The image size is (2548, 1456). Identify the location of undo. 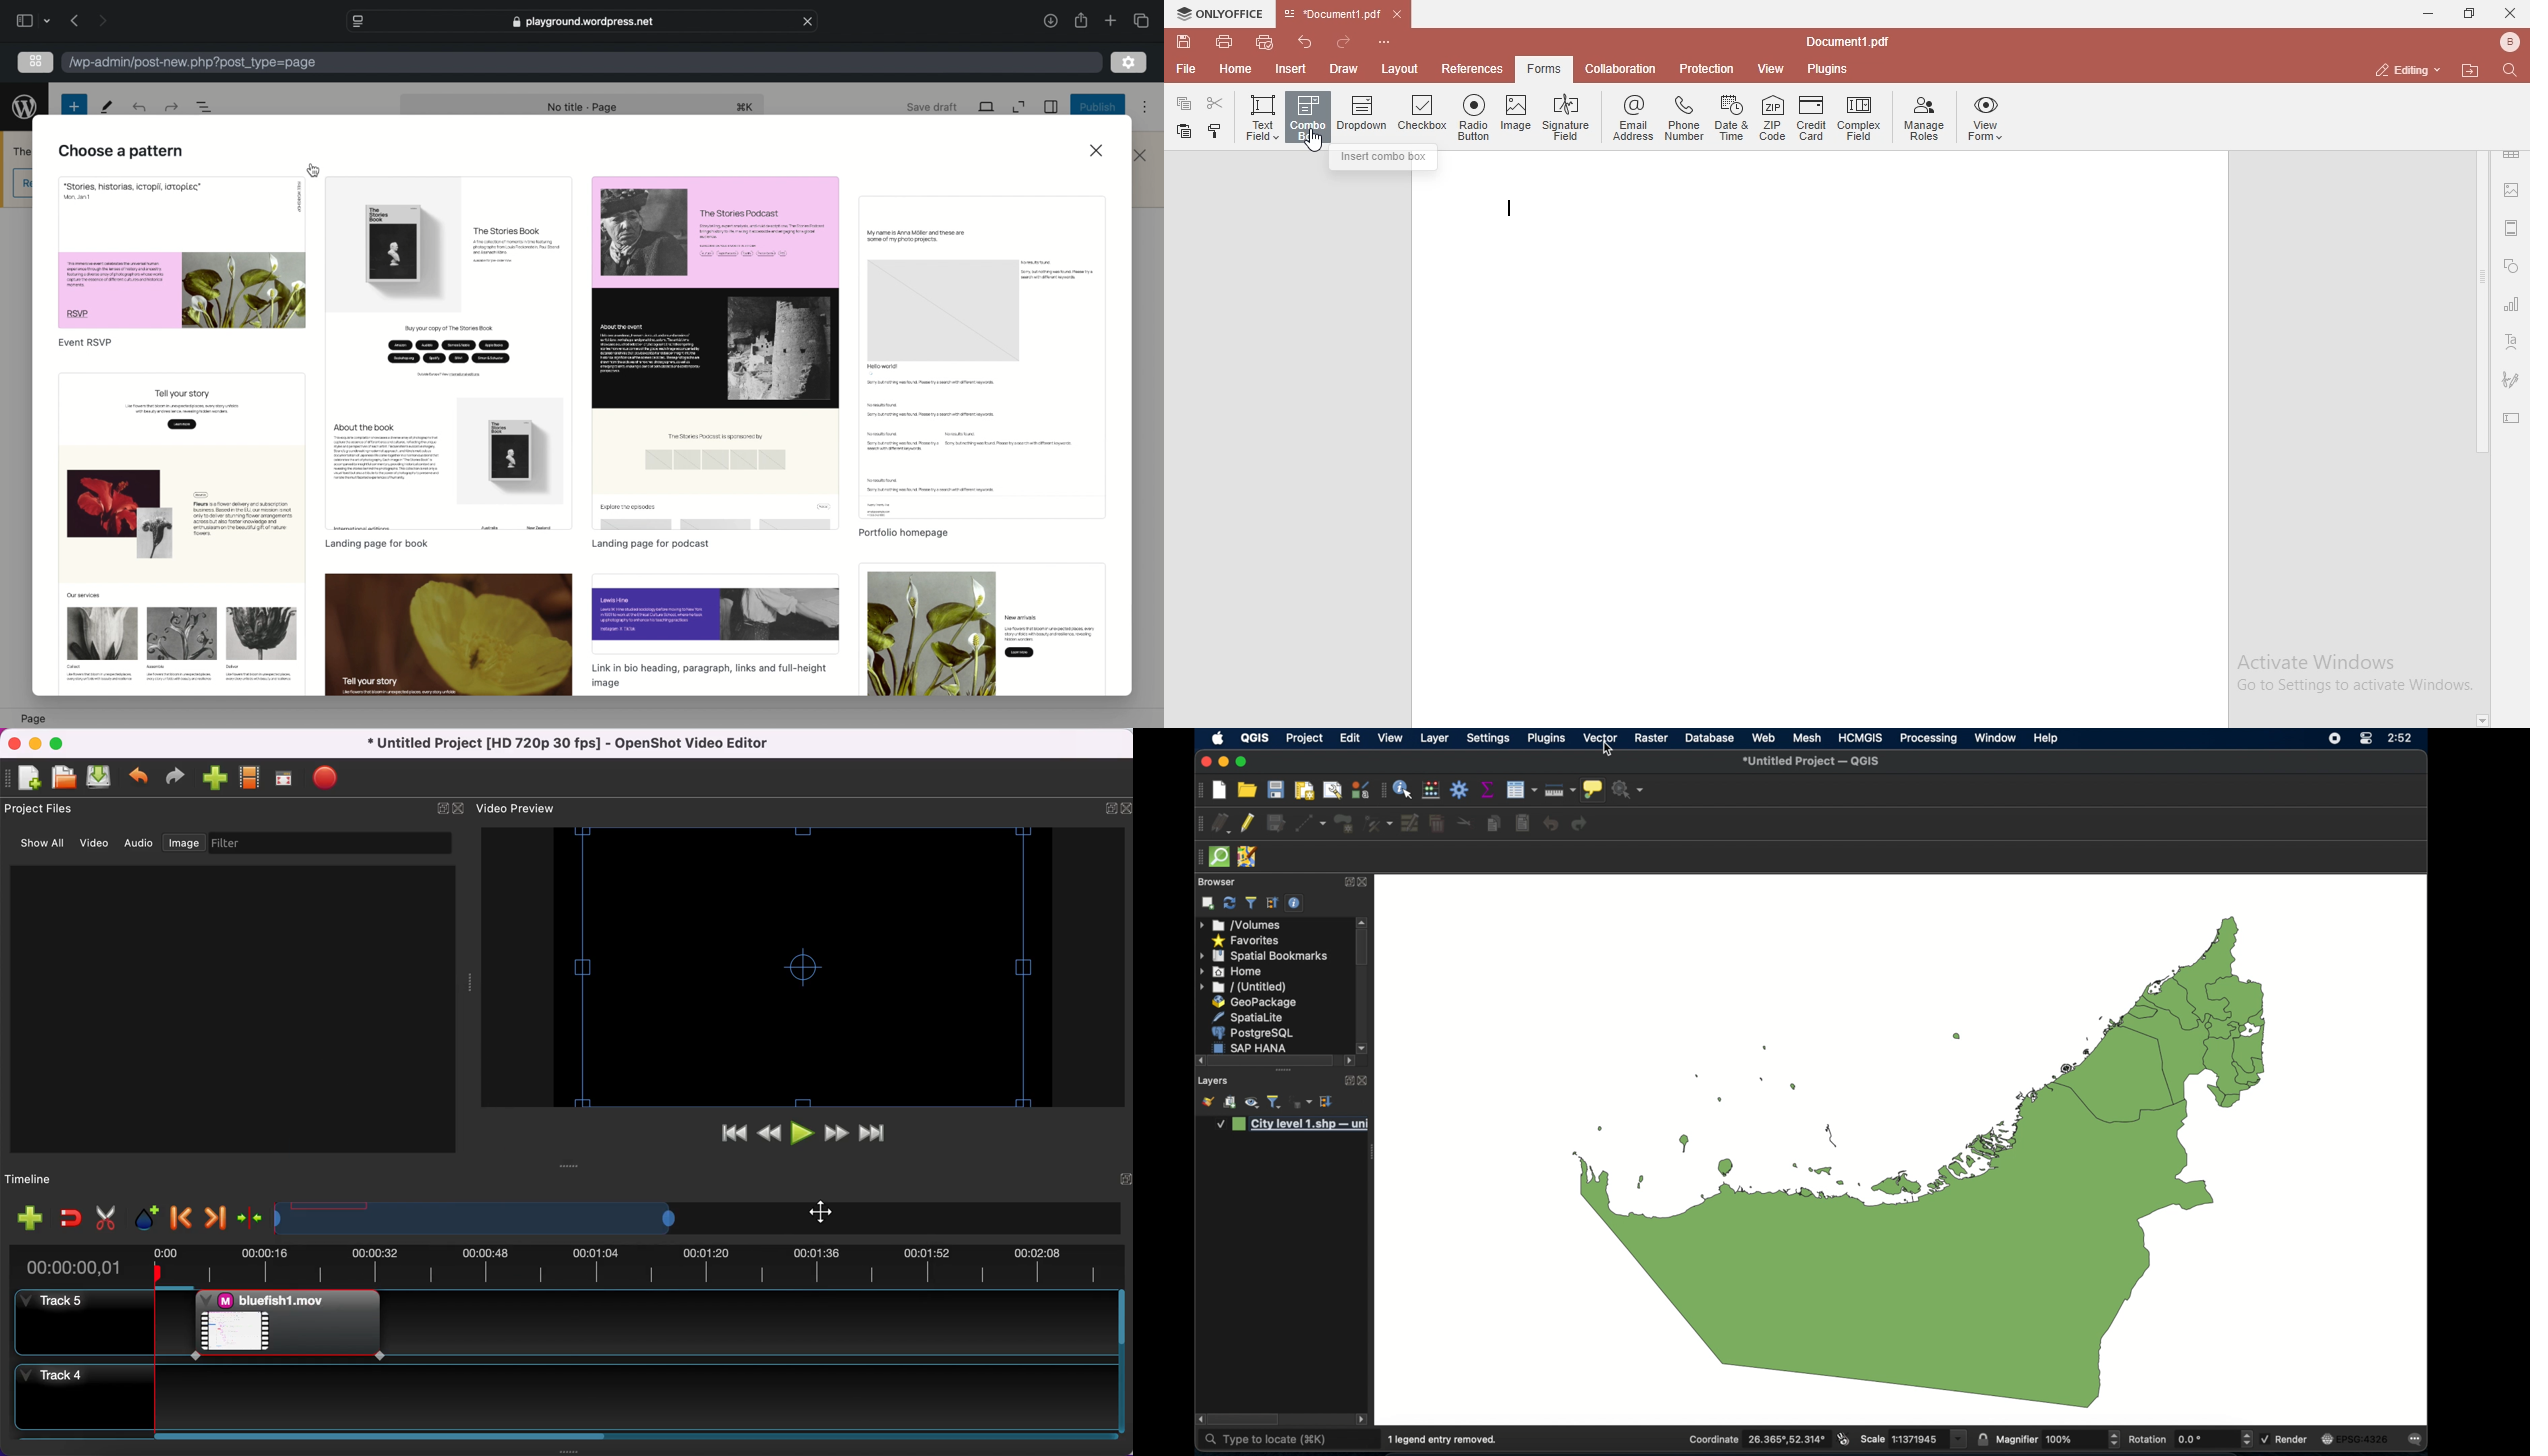
(171, 107).